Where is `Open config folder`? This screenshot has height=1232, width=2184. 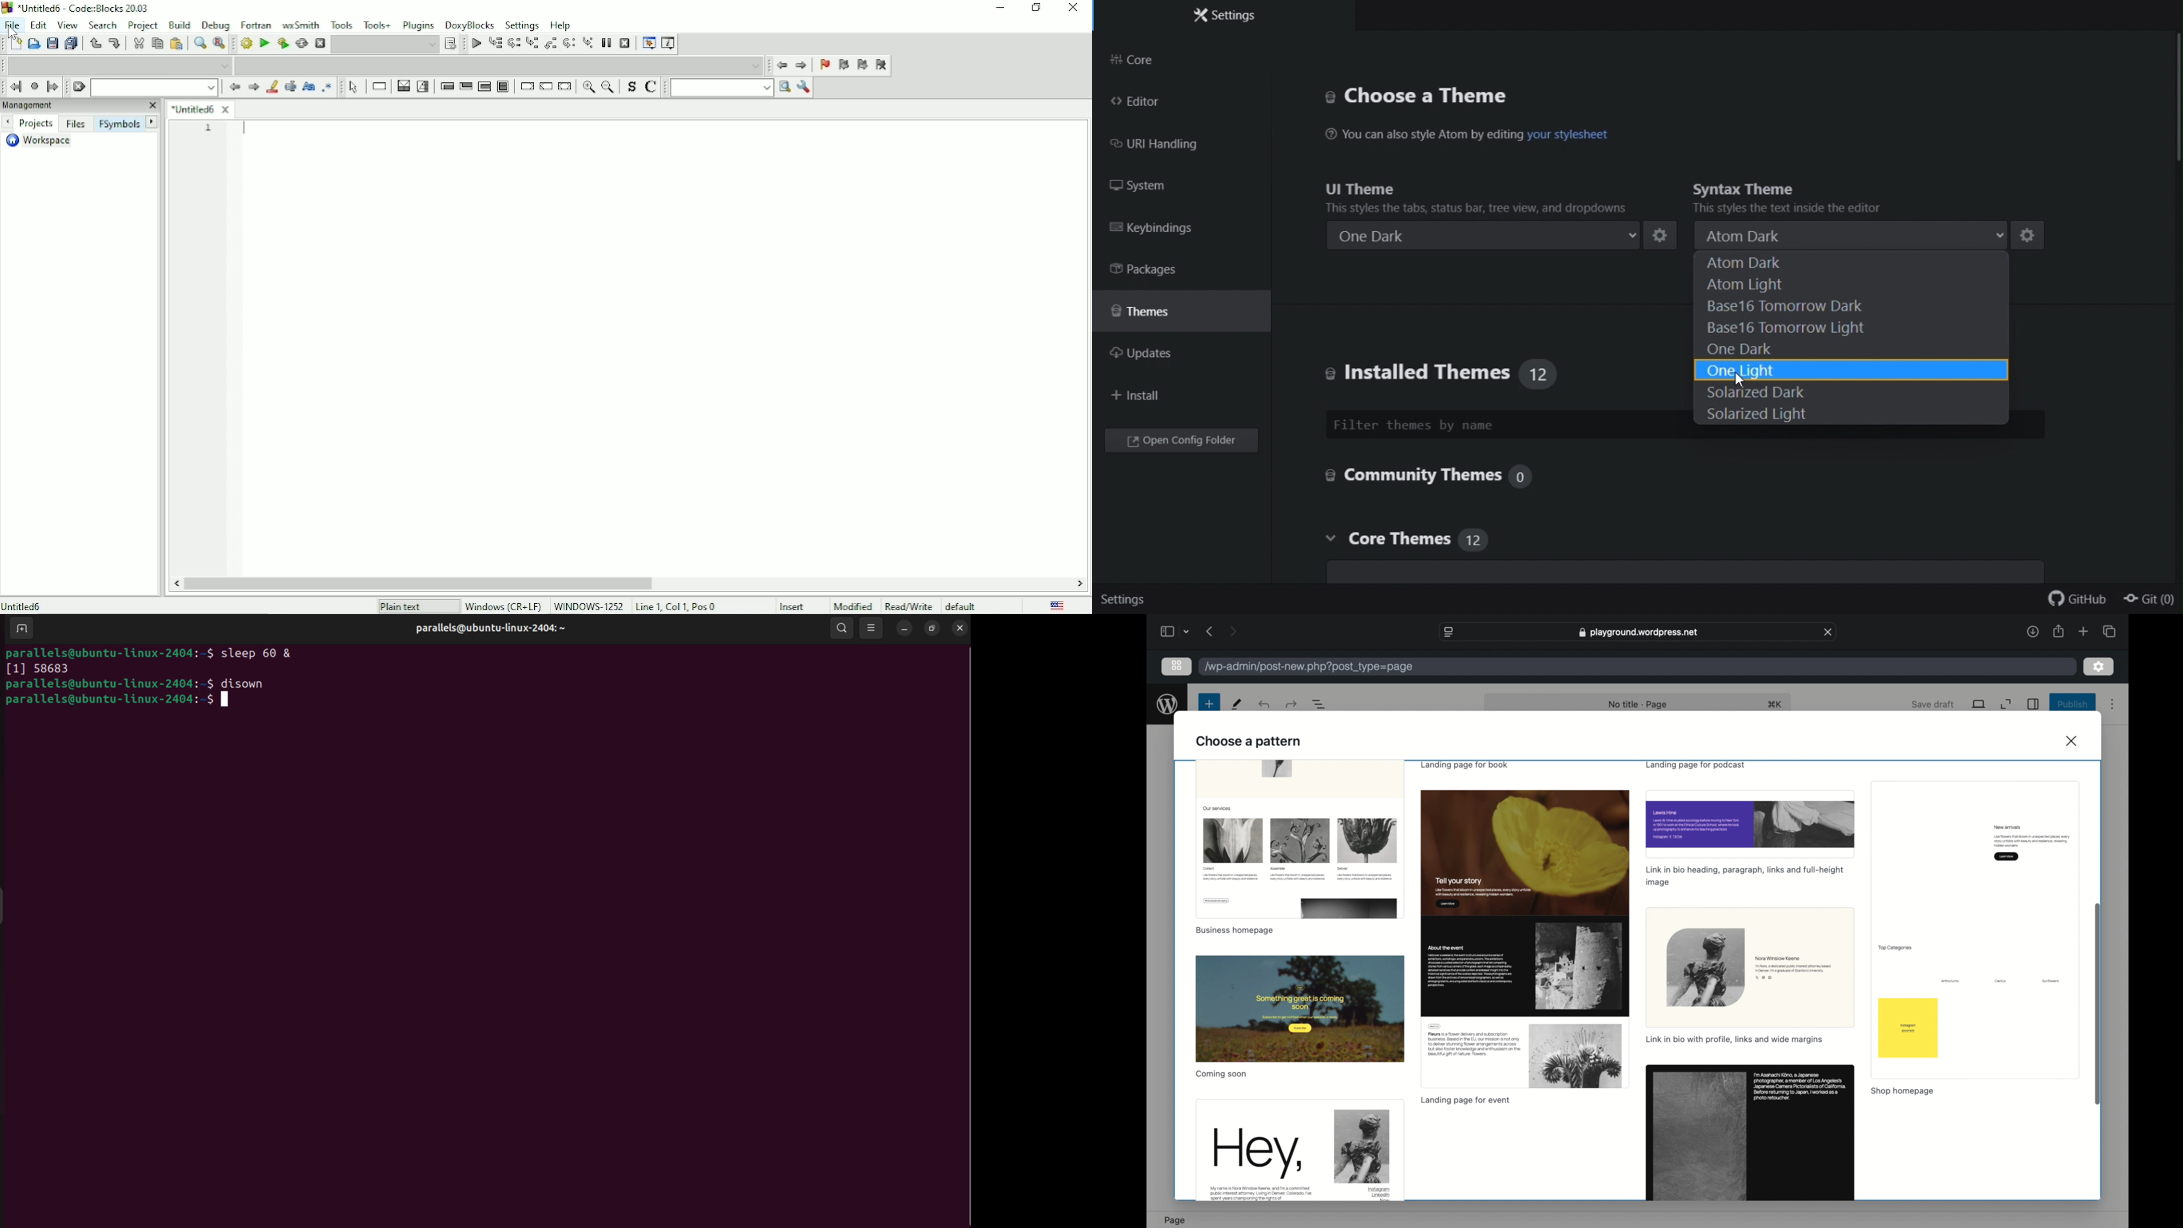
Open config folder is located at coordinates (1180, 439).